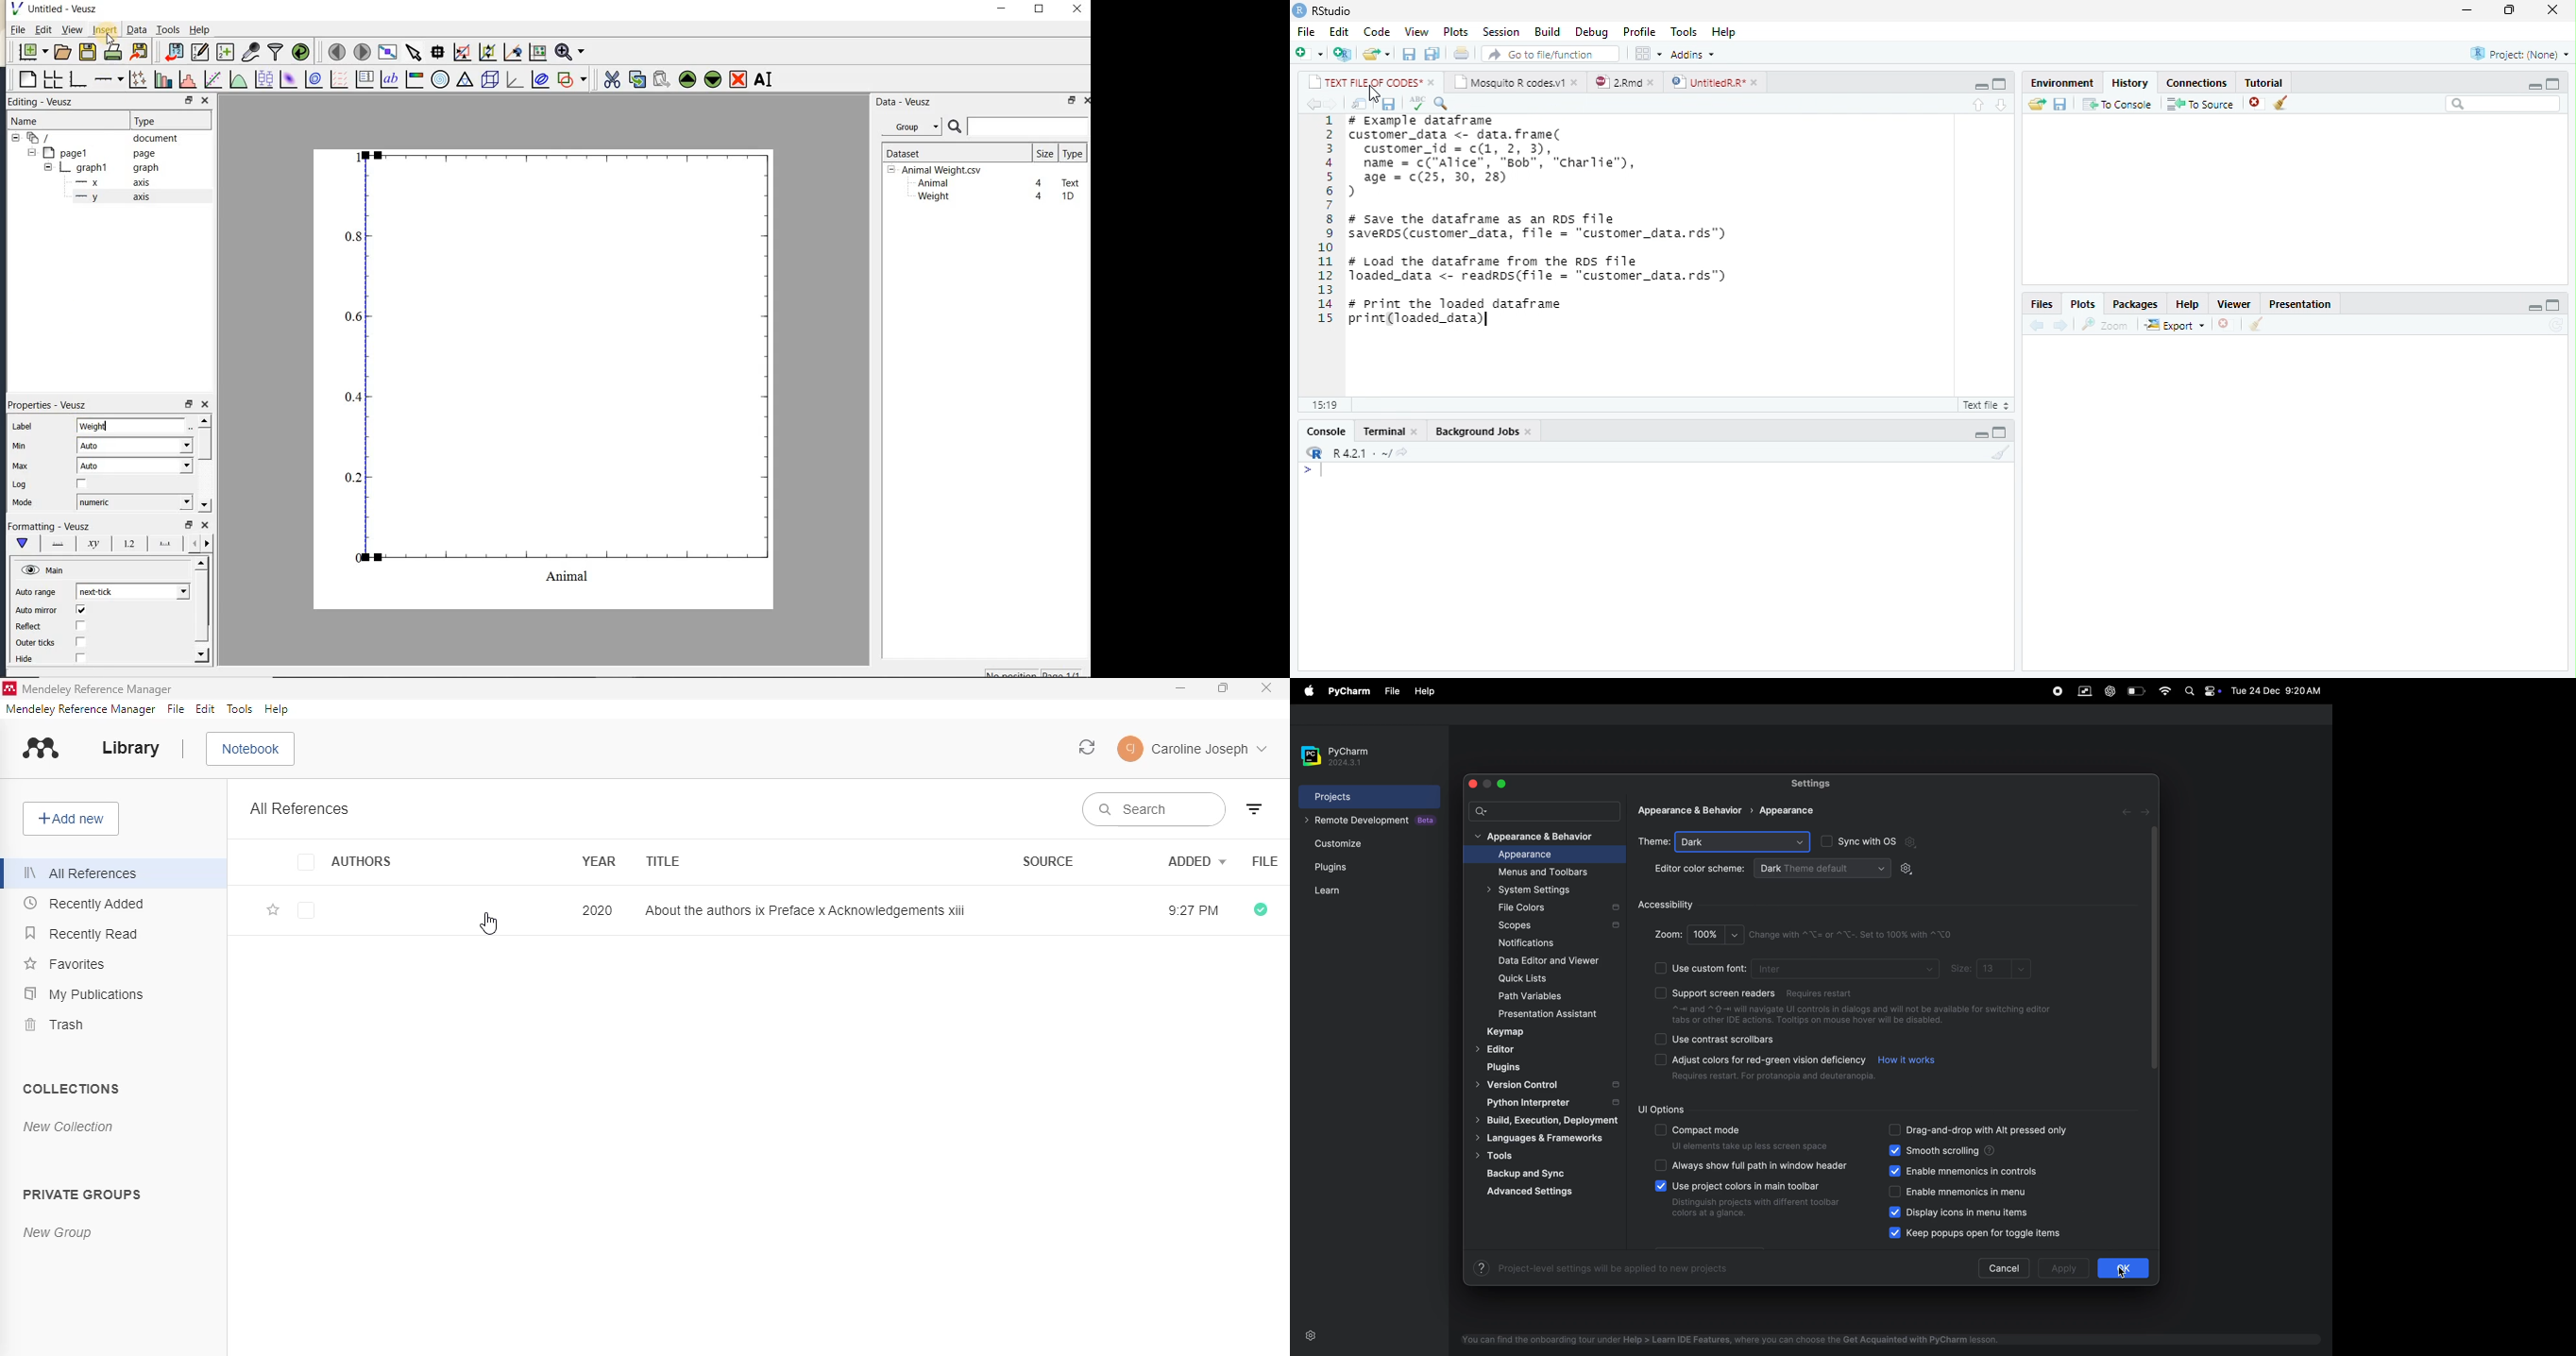 The width and height of the screenshot is (2576, 1372). Describe the element at coordinates (1548, 872) in the screenshot. I see `menus and toolbar` at that location.